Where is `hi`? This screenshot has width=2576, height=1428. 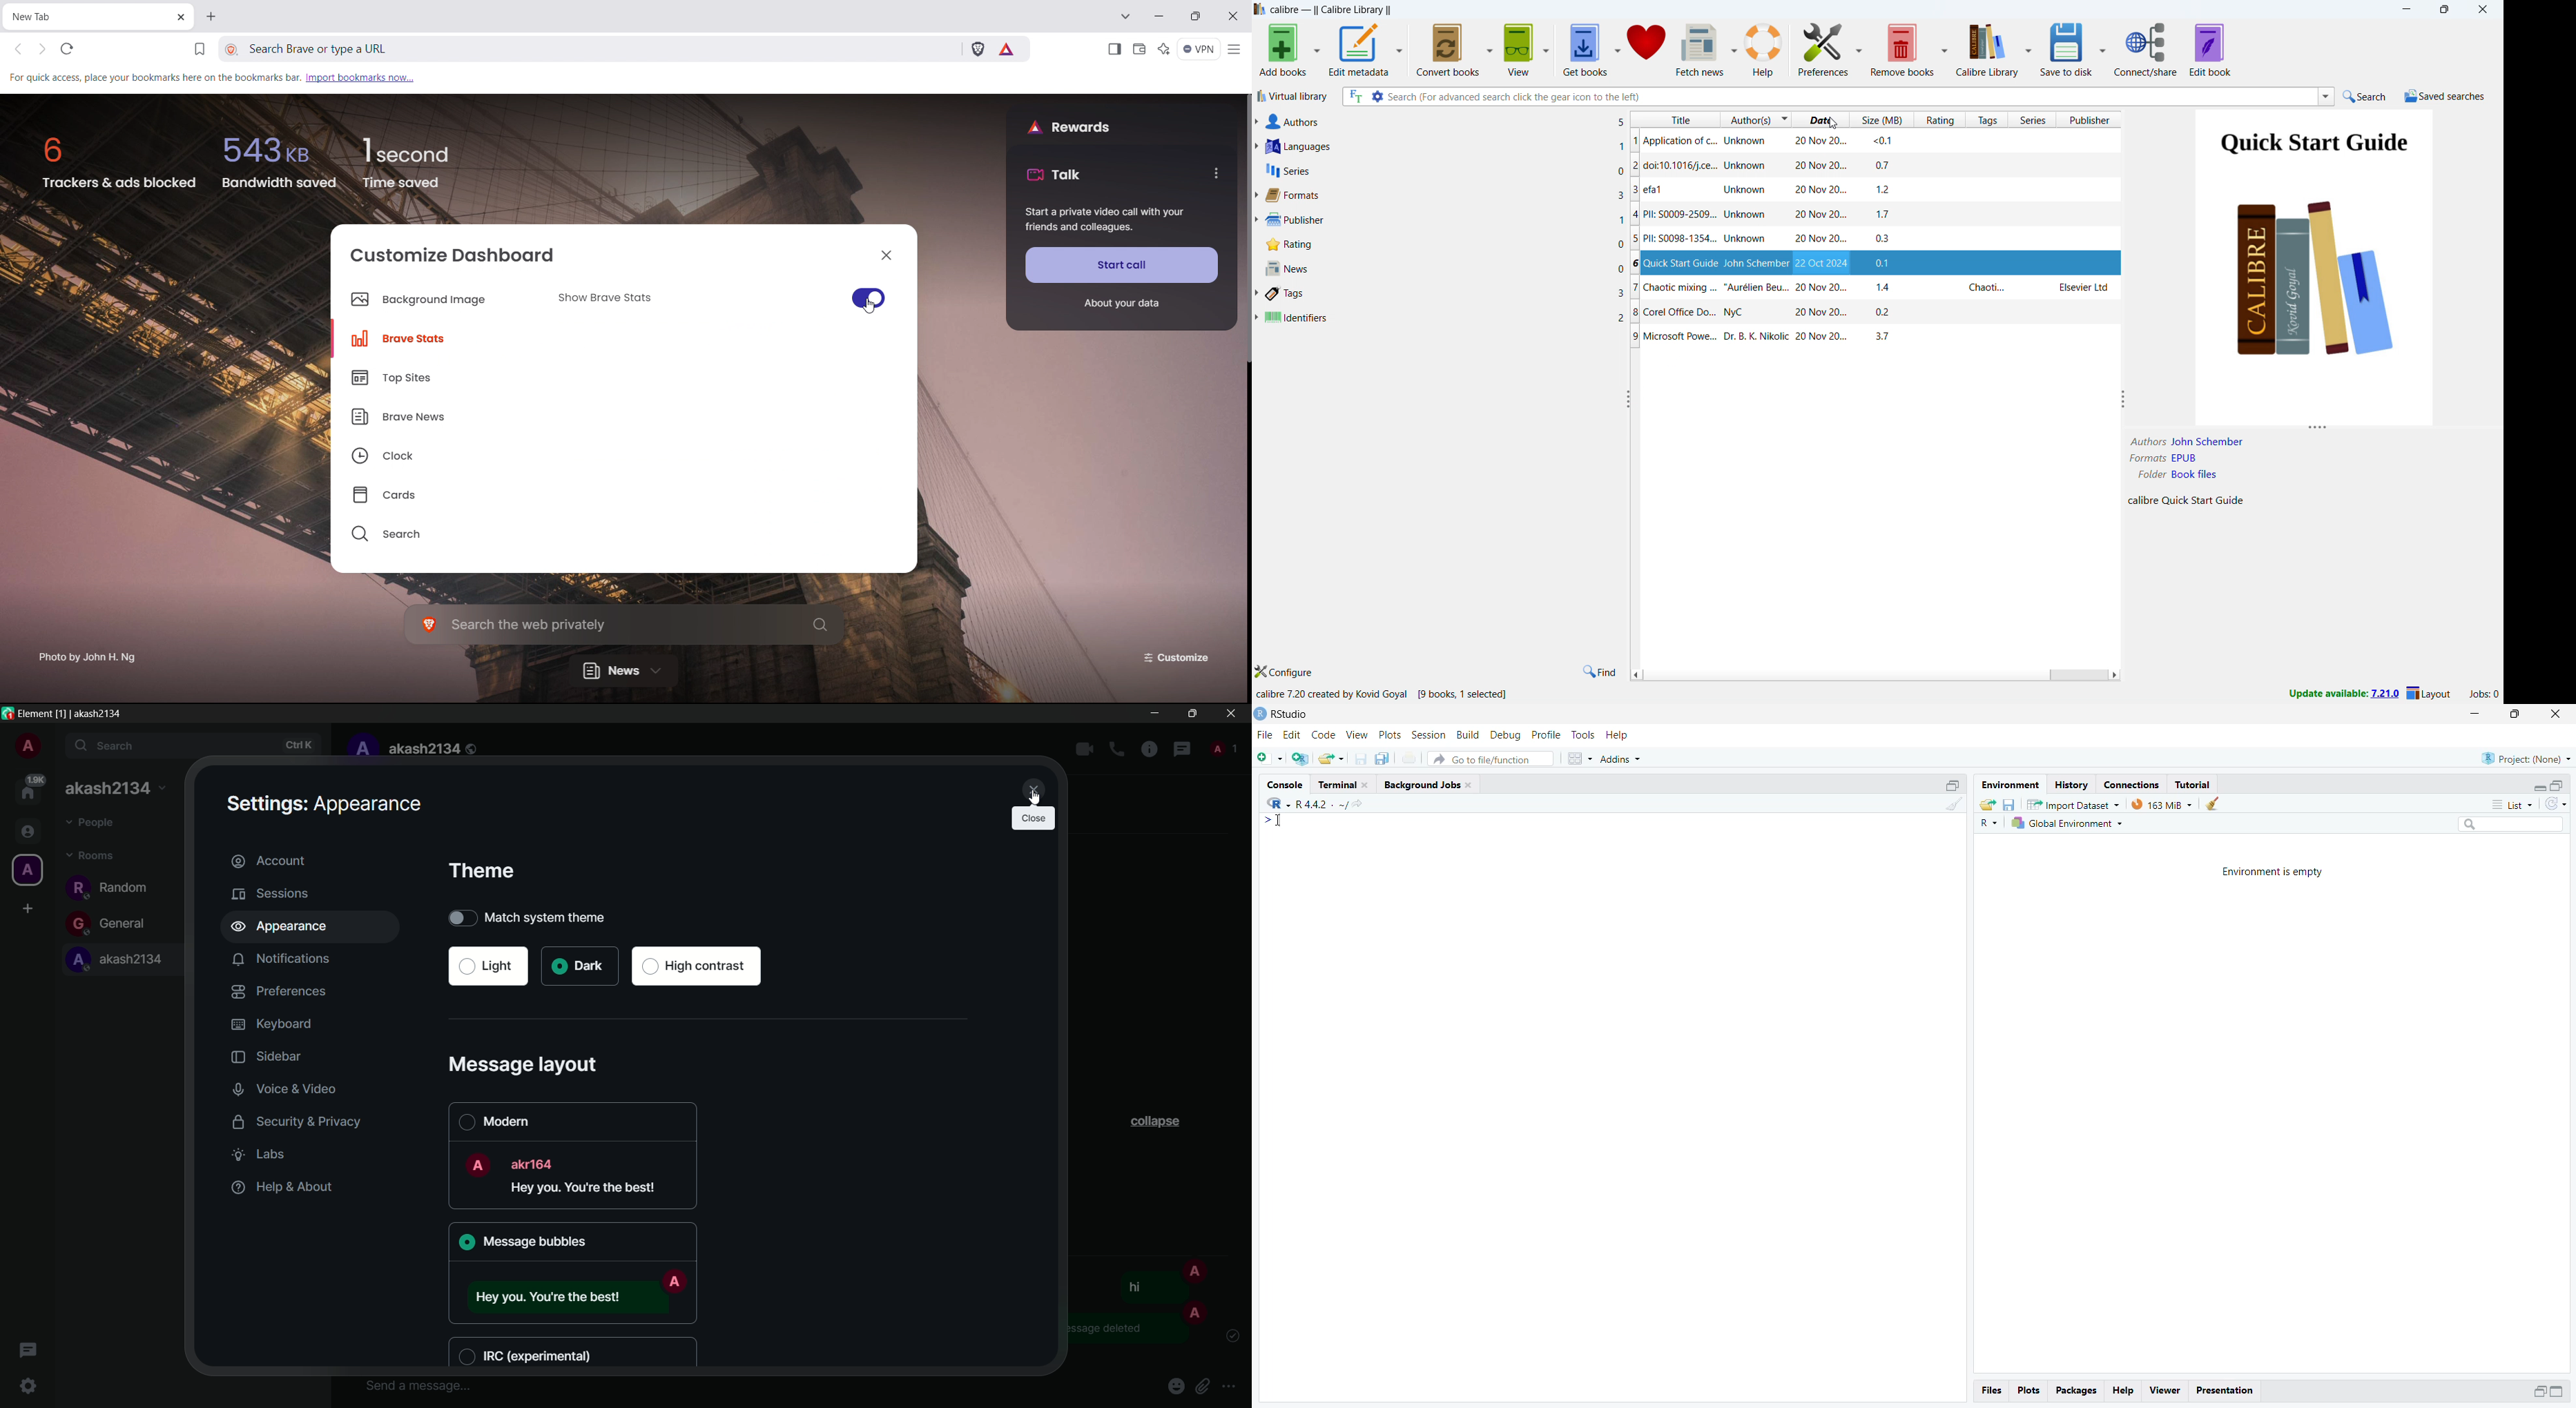 hi is located at coordinates (1134, 1286).